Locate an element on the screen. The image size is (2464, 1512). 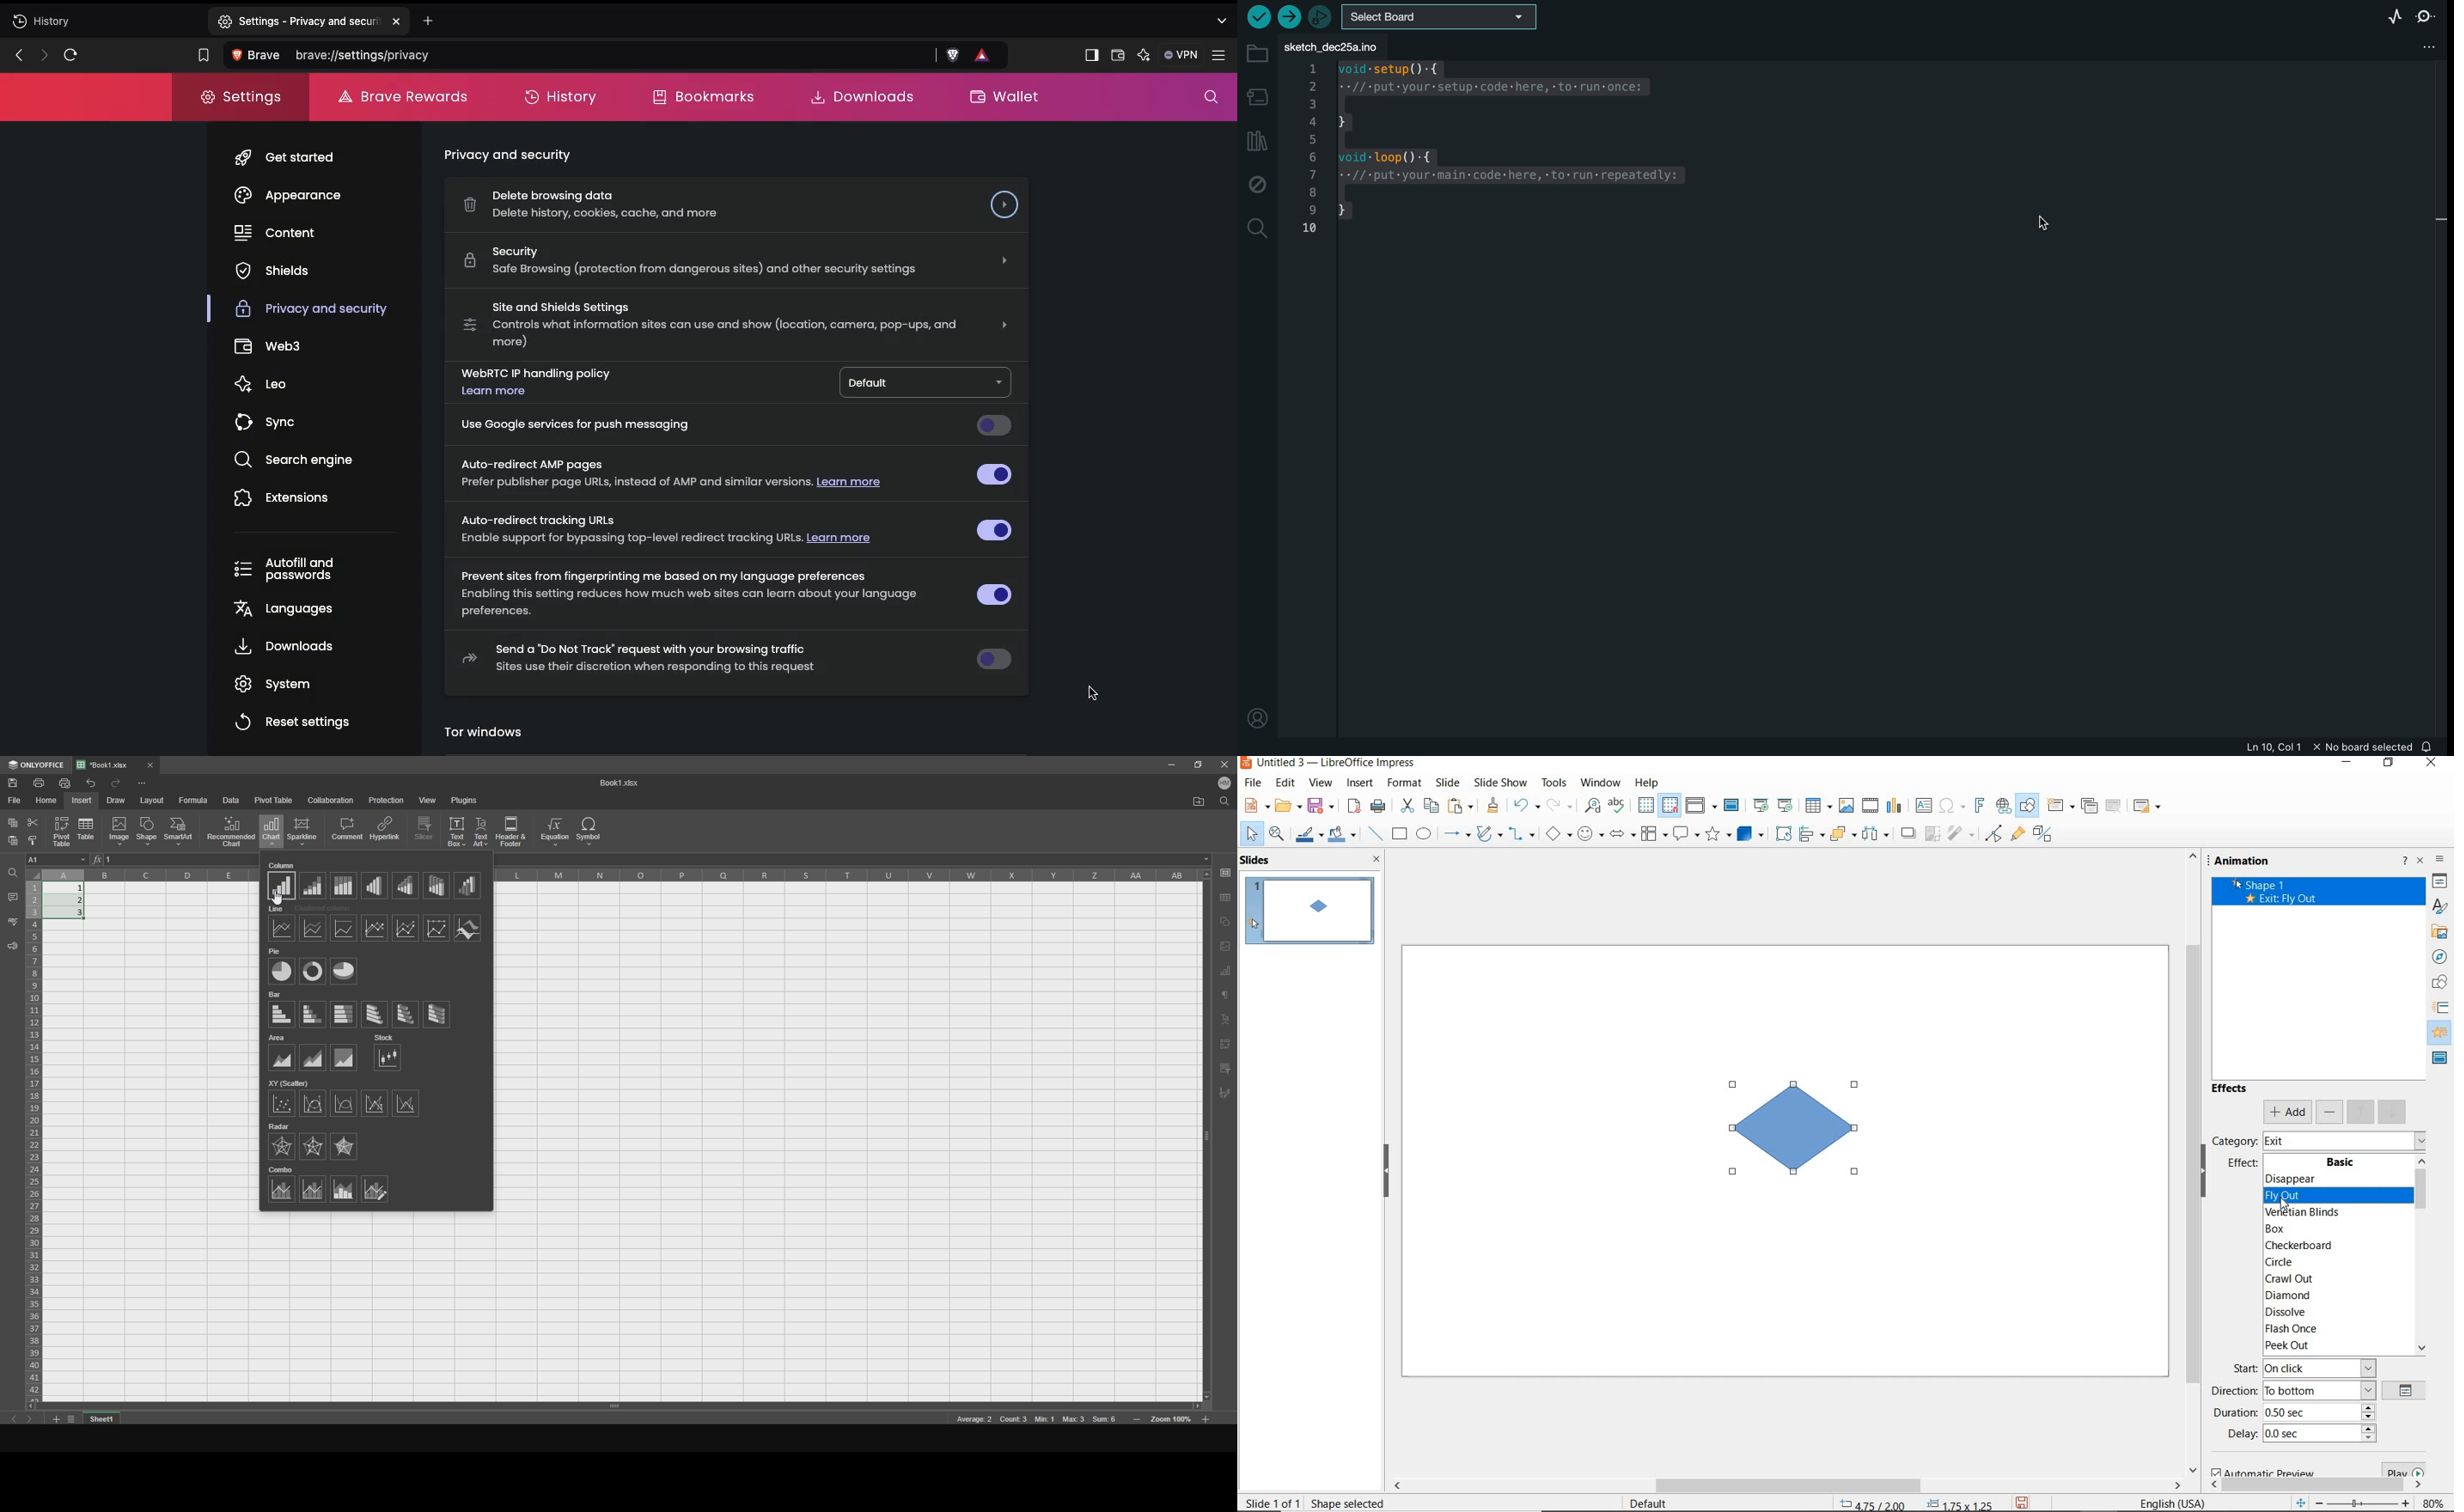
save is located at coordinates (17, 782).